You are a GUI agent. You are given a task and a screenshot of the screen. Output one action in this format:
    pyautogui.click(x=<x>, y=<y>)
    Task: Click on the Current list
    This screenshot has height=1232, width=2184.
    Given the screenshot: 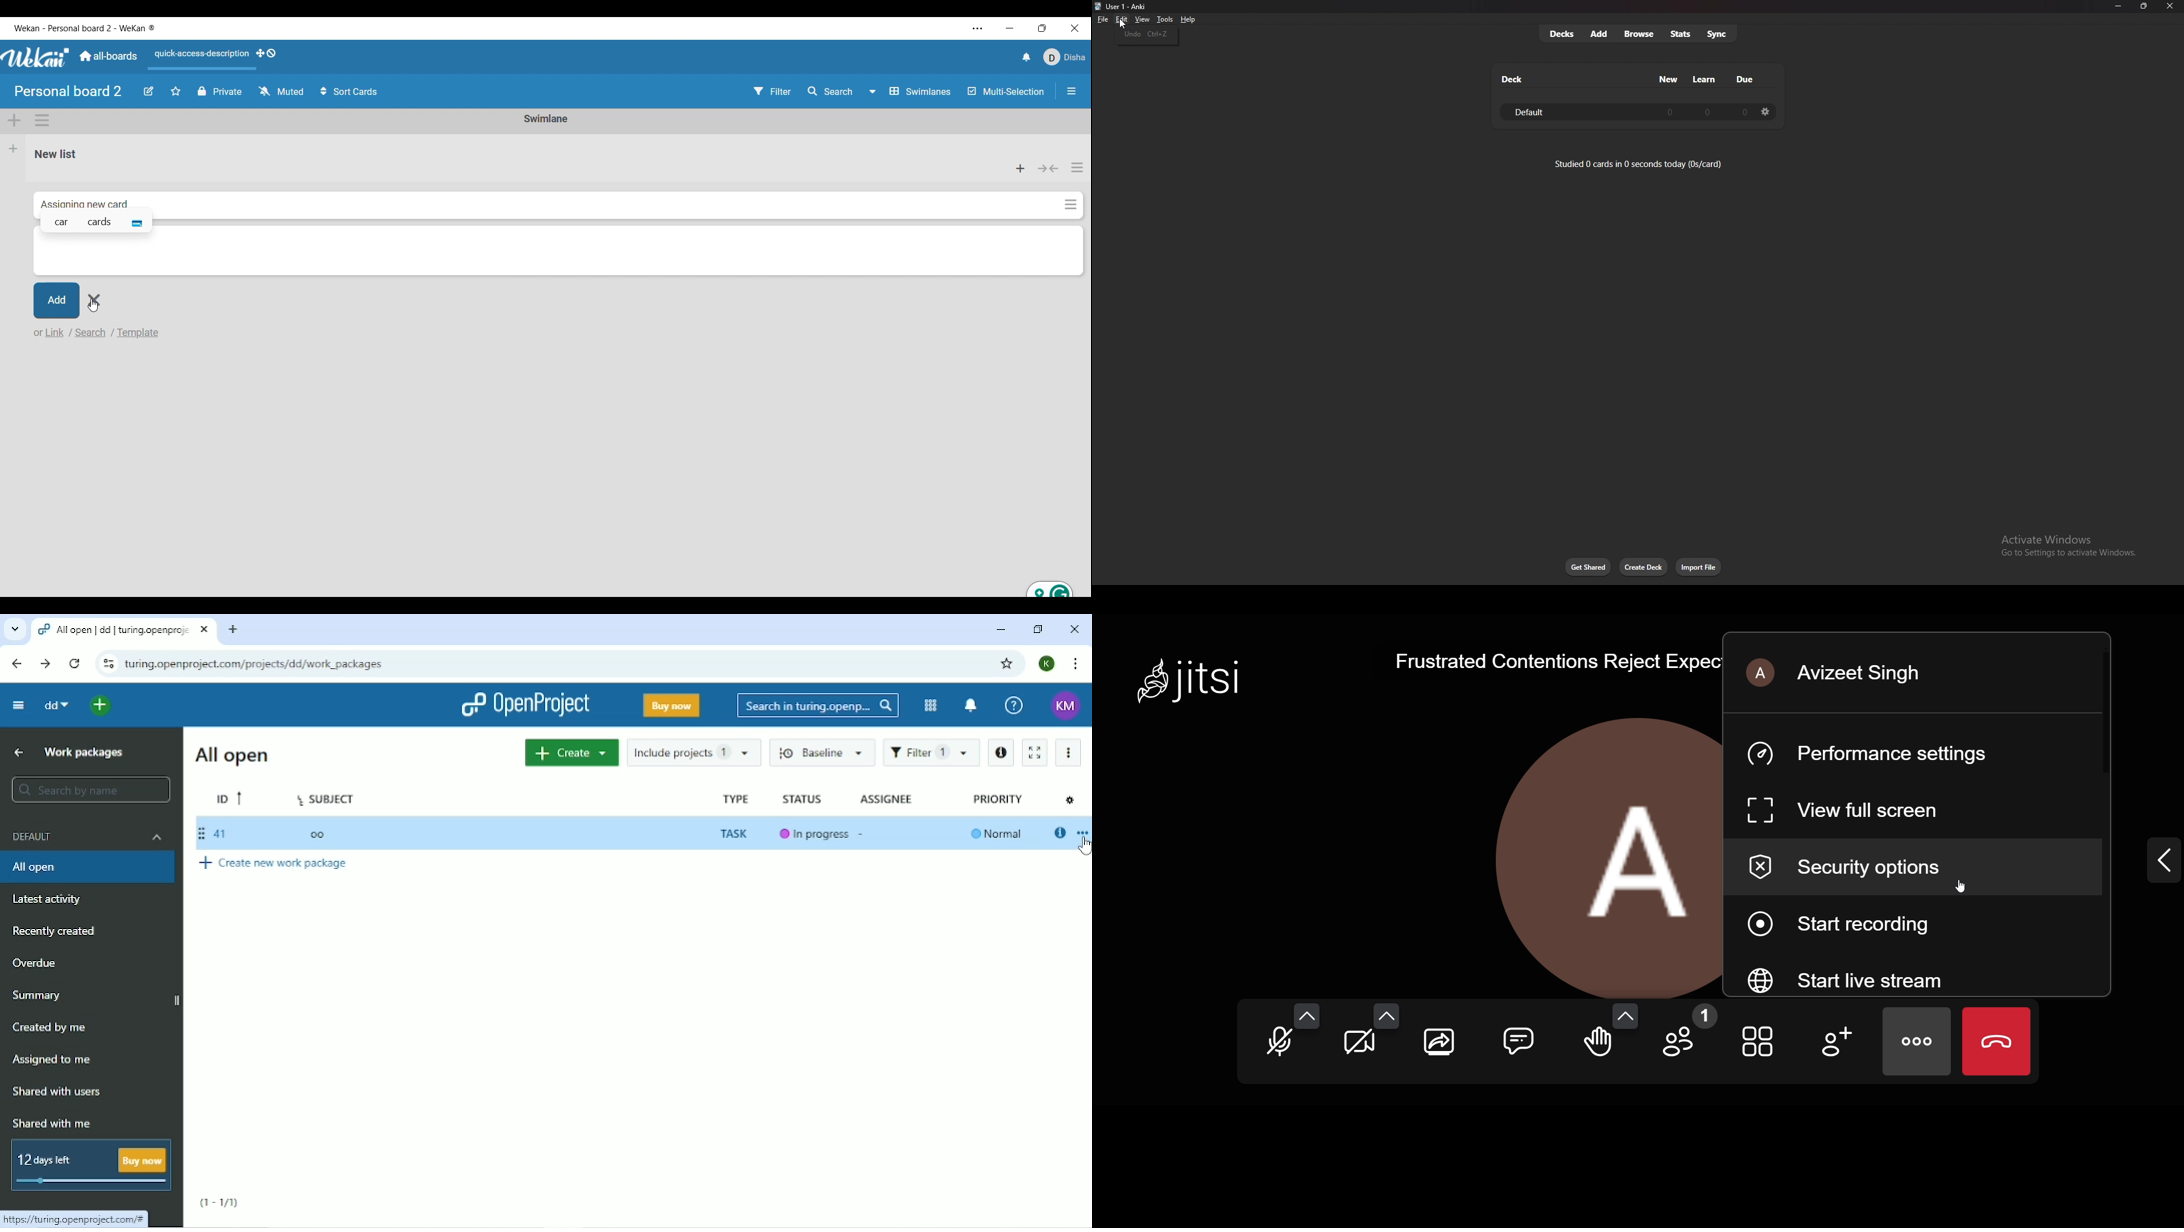 What is the action you would take?
    pyautogui.click(x=508, y=153)
    